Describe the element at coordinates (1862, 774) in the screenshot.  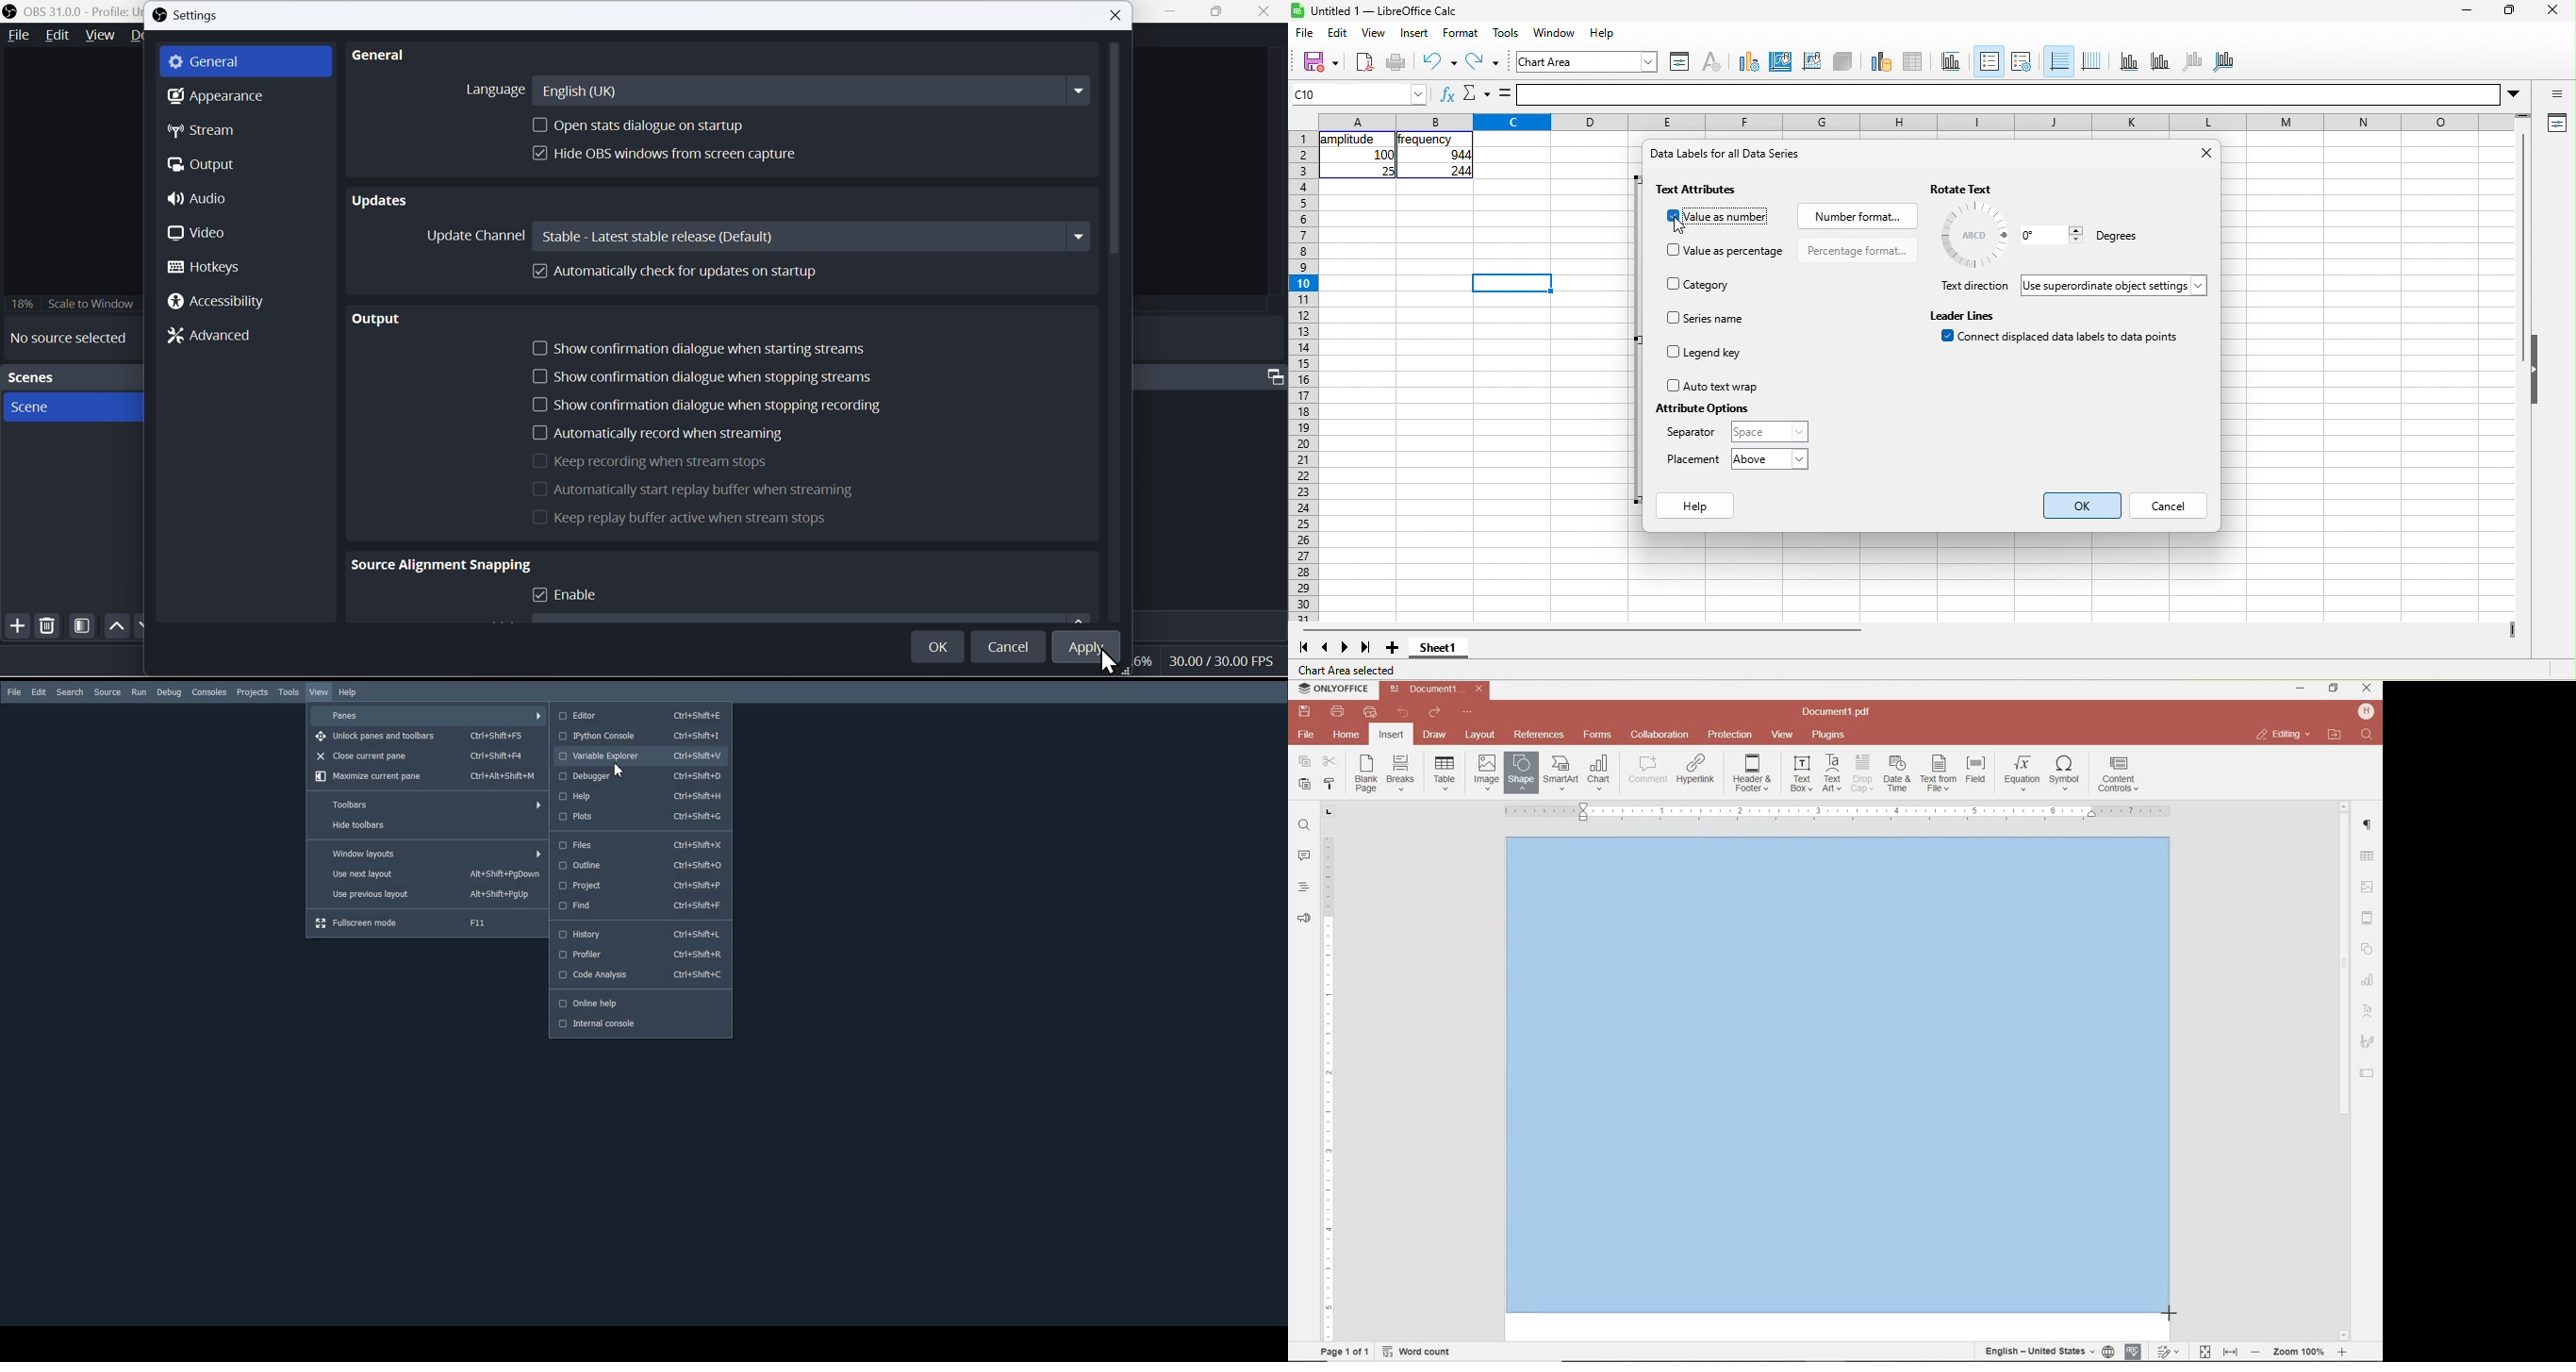
I see `DROP CAP` at that location.